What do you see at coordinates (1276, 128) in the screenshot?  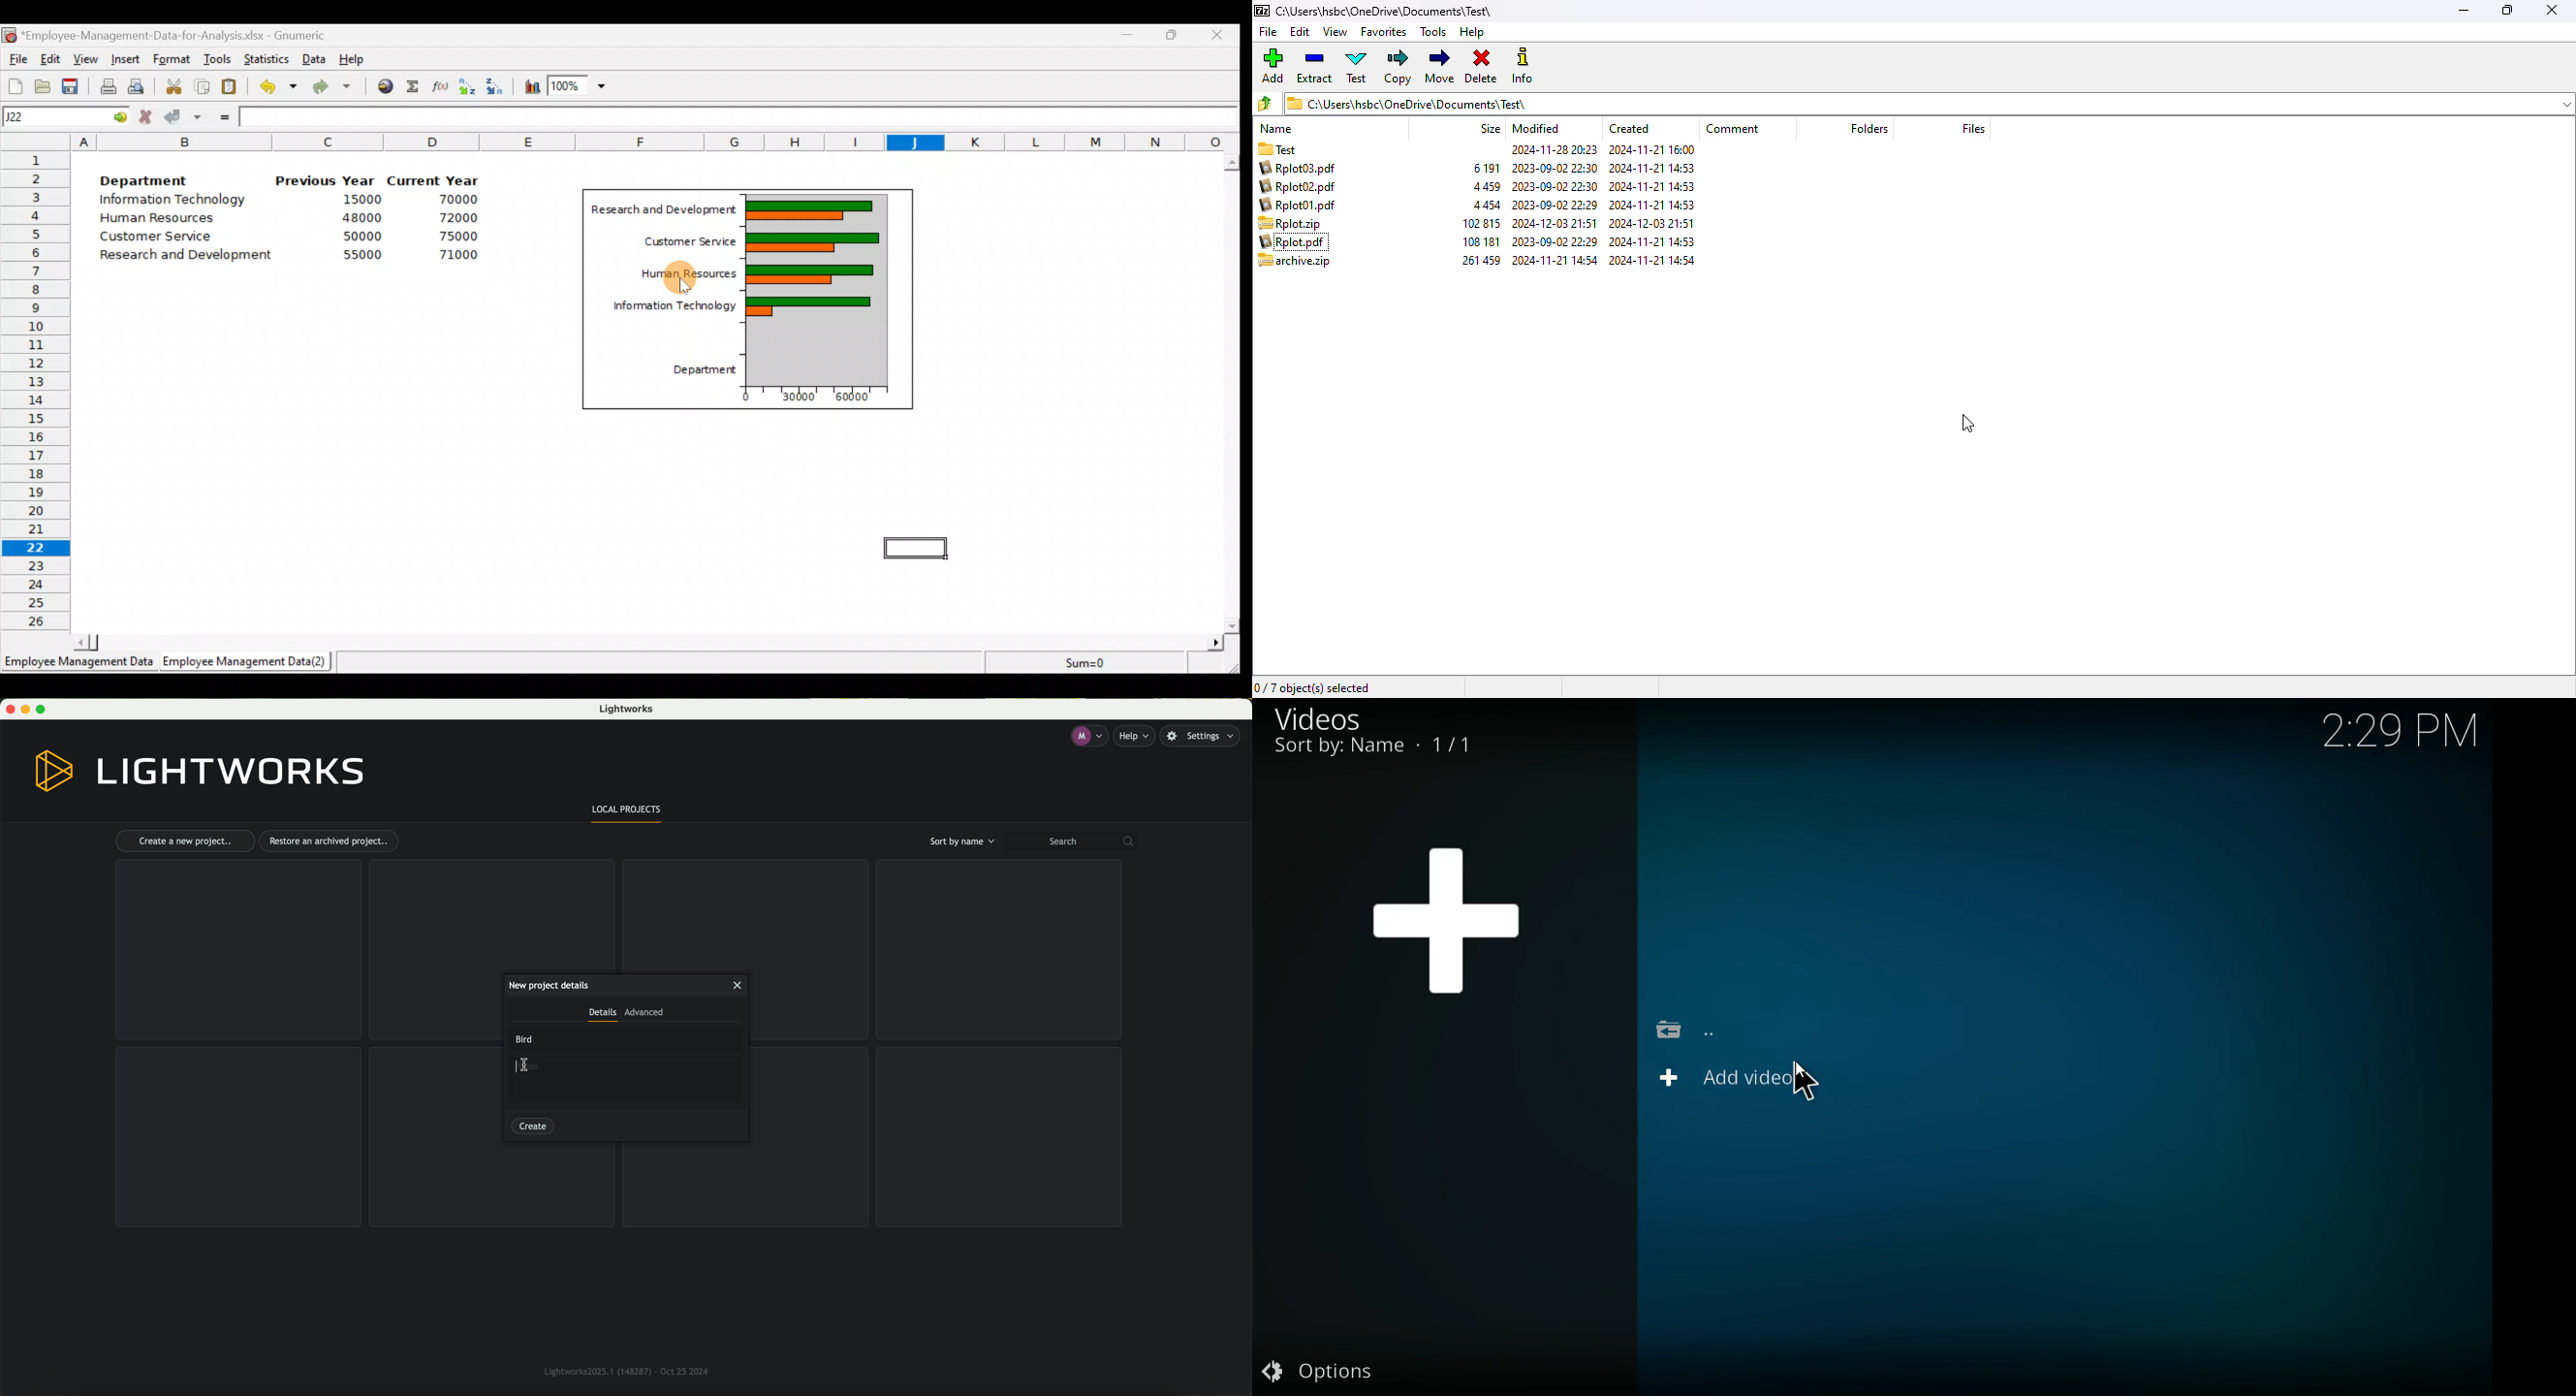 I see `name` at bounding box center [1276, 128].